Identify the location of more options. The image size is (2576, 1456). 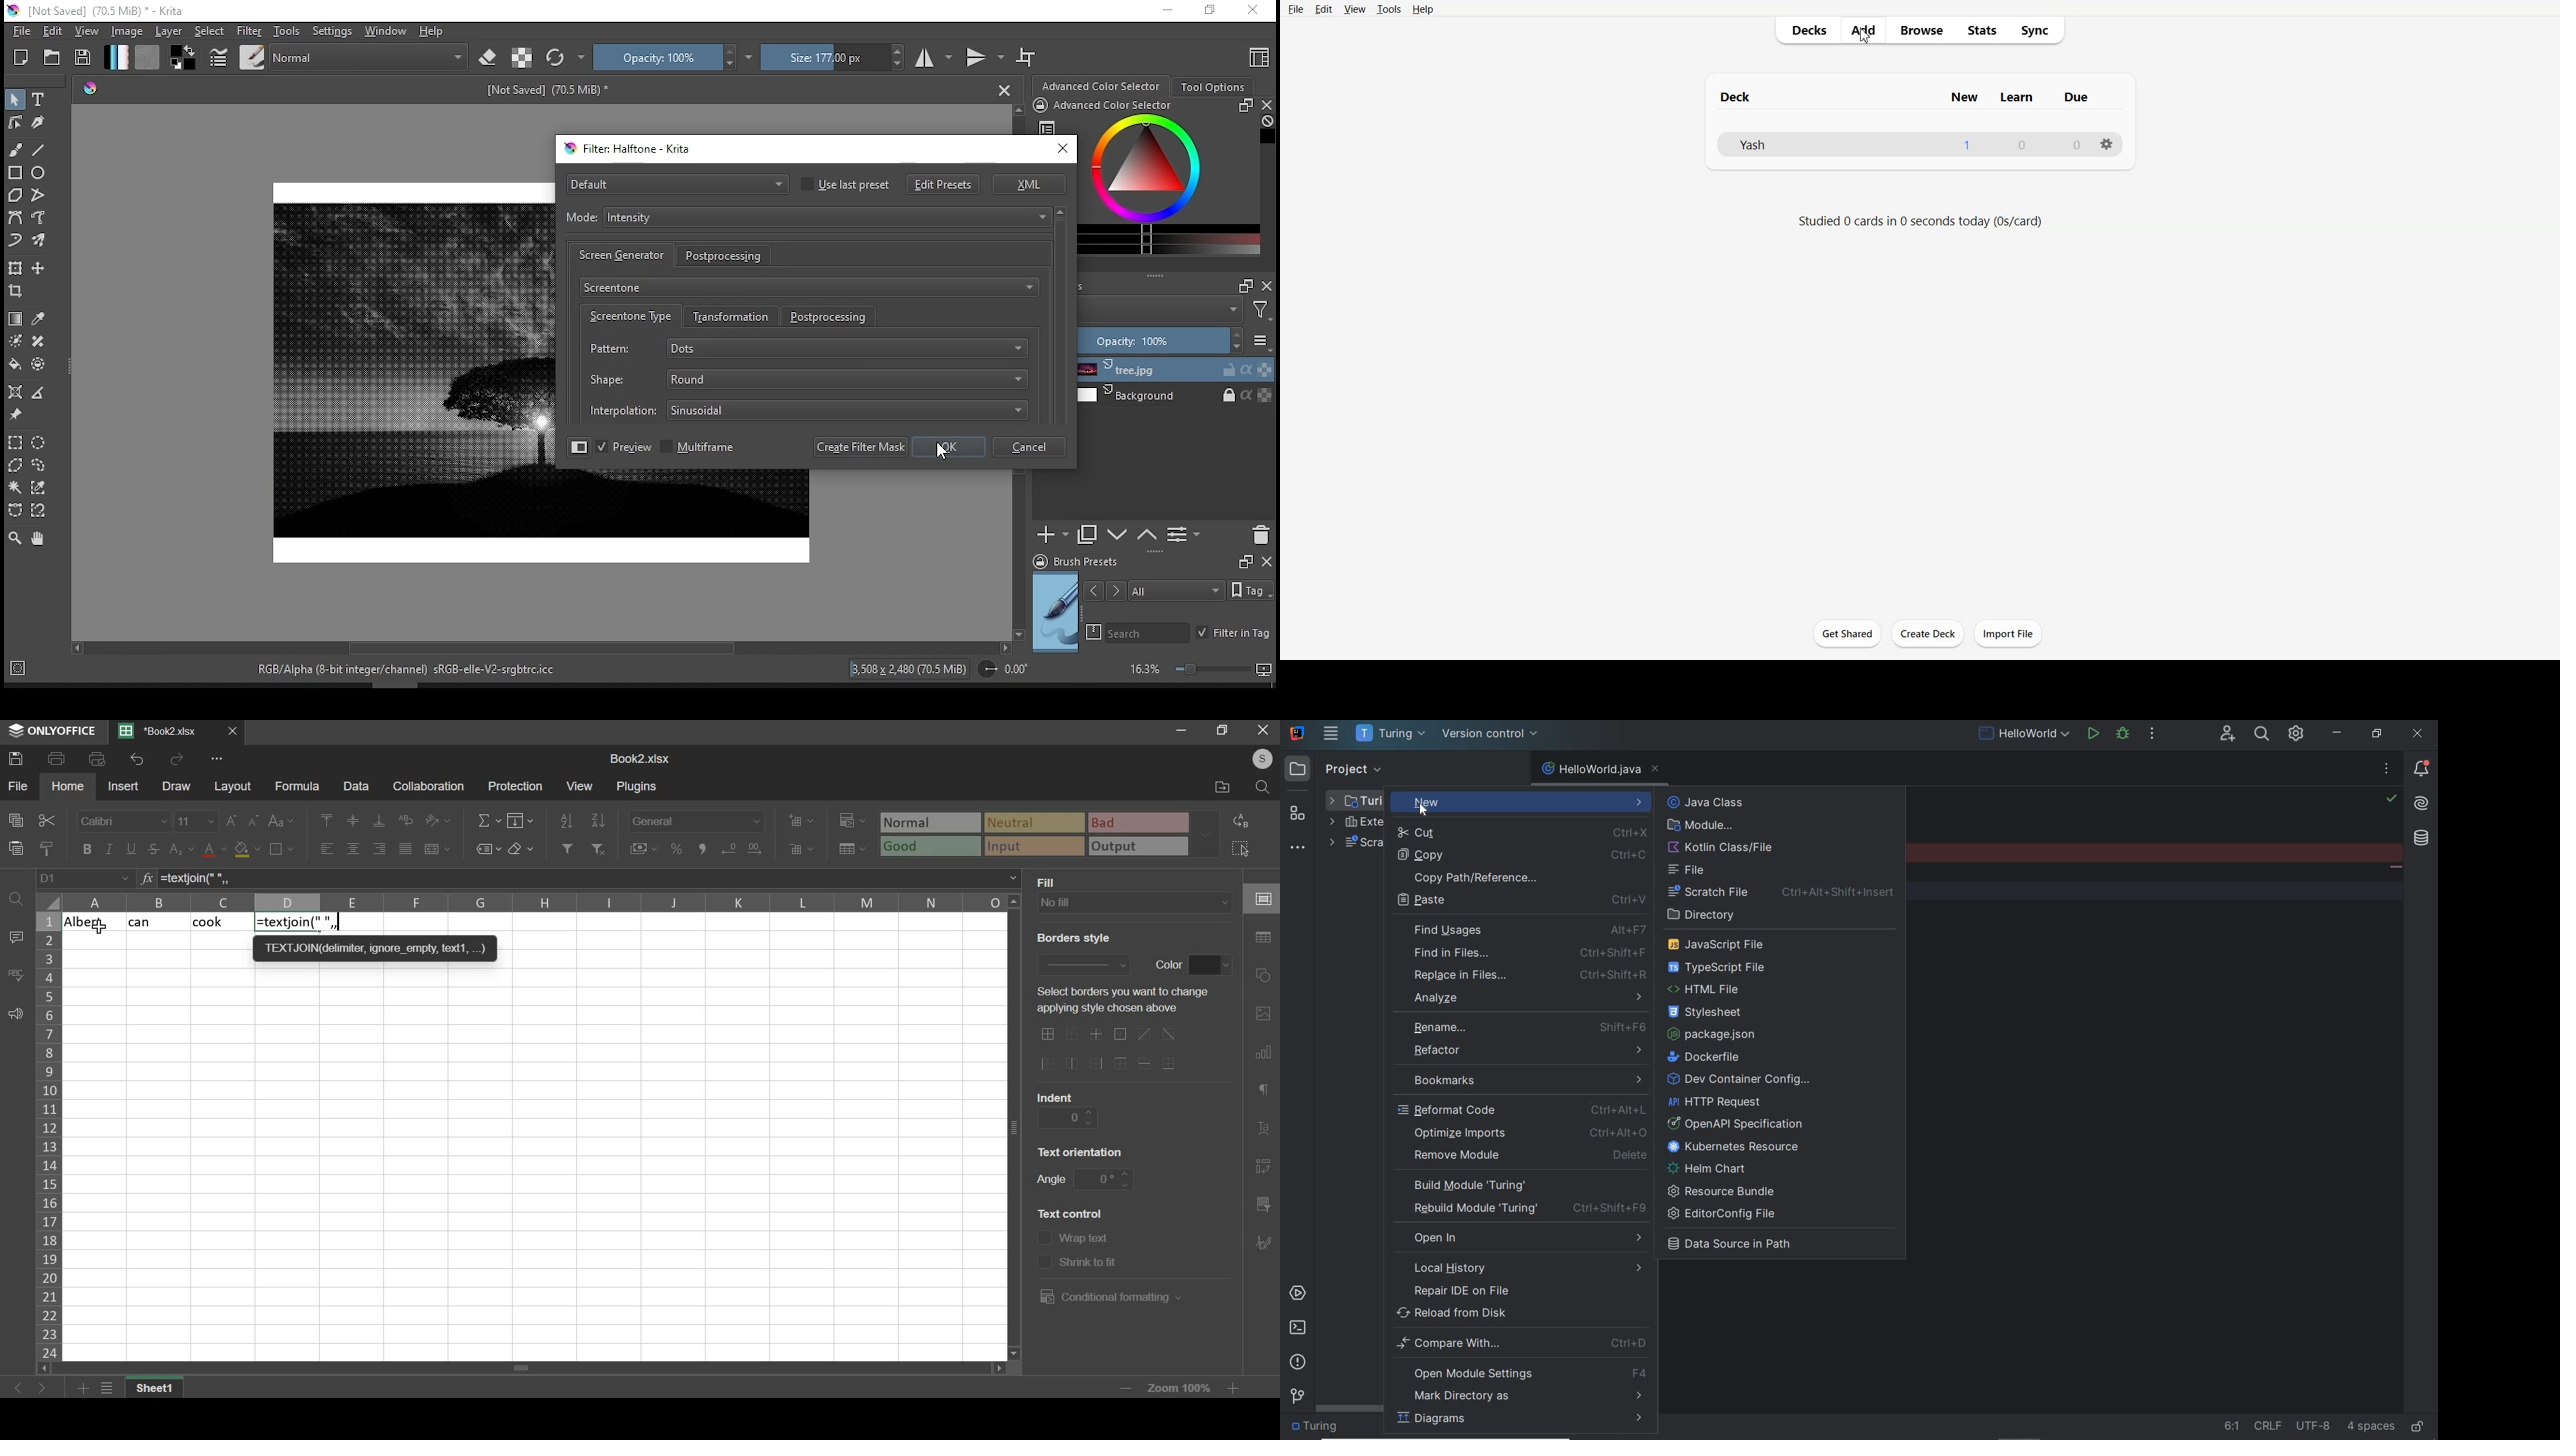
(1262, 341).